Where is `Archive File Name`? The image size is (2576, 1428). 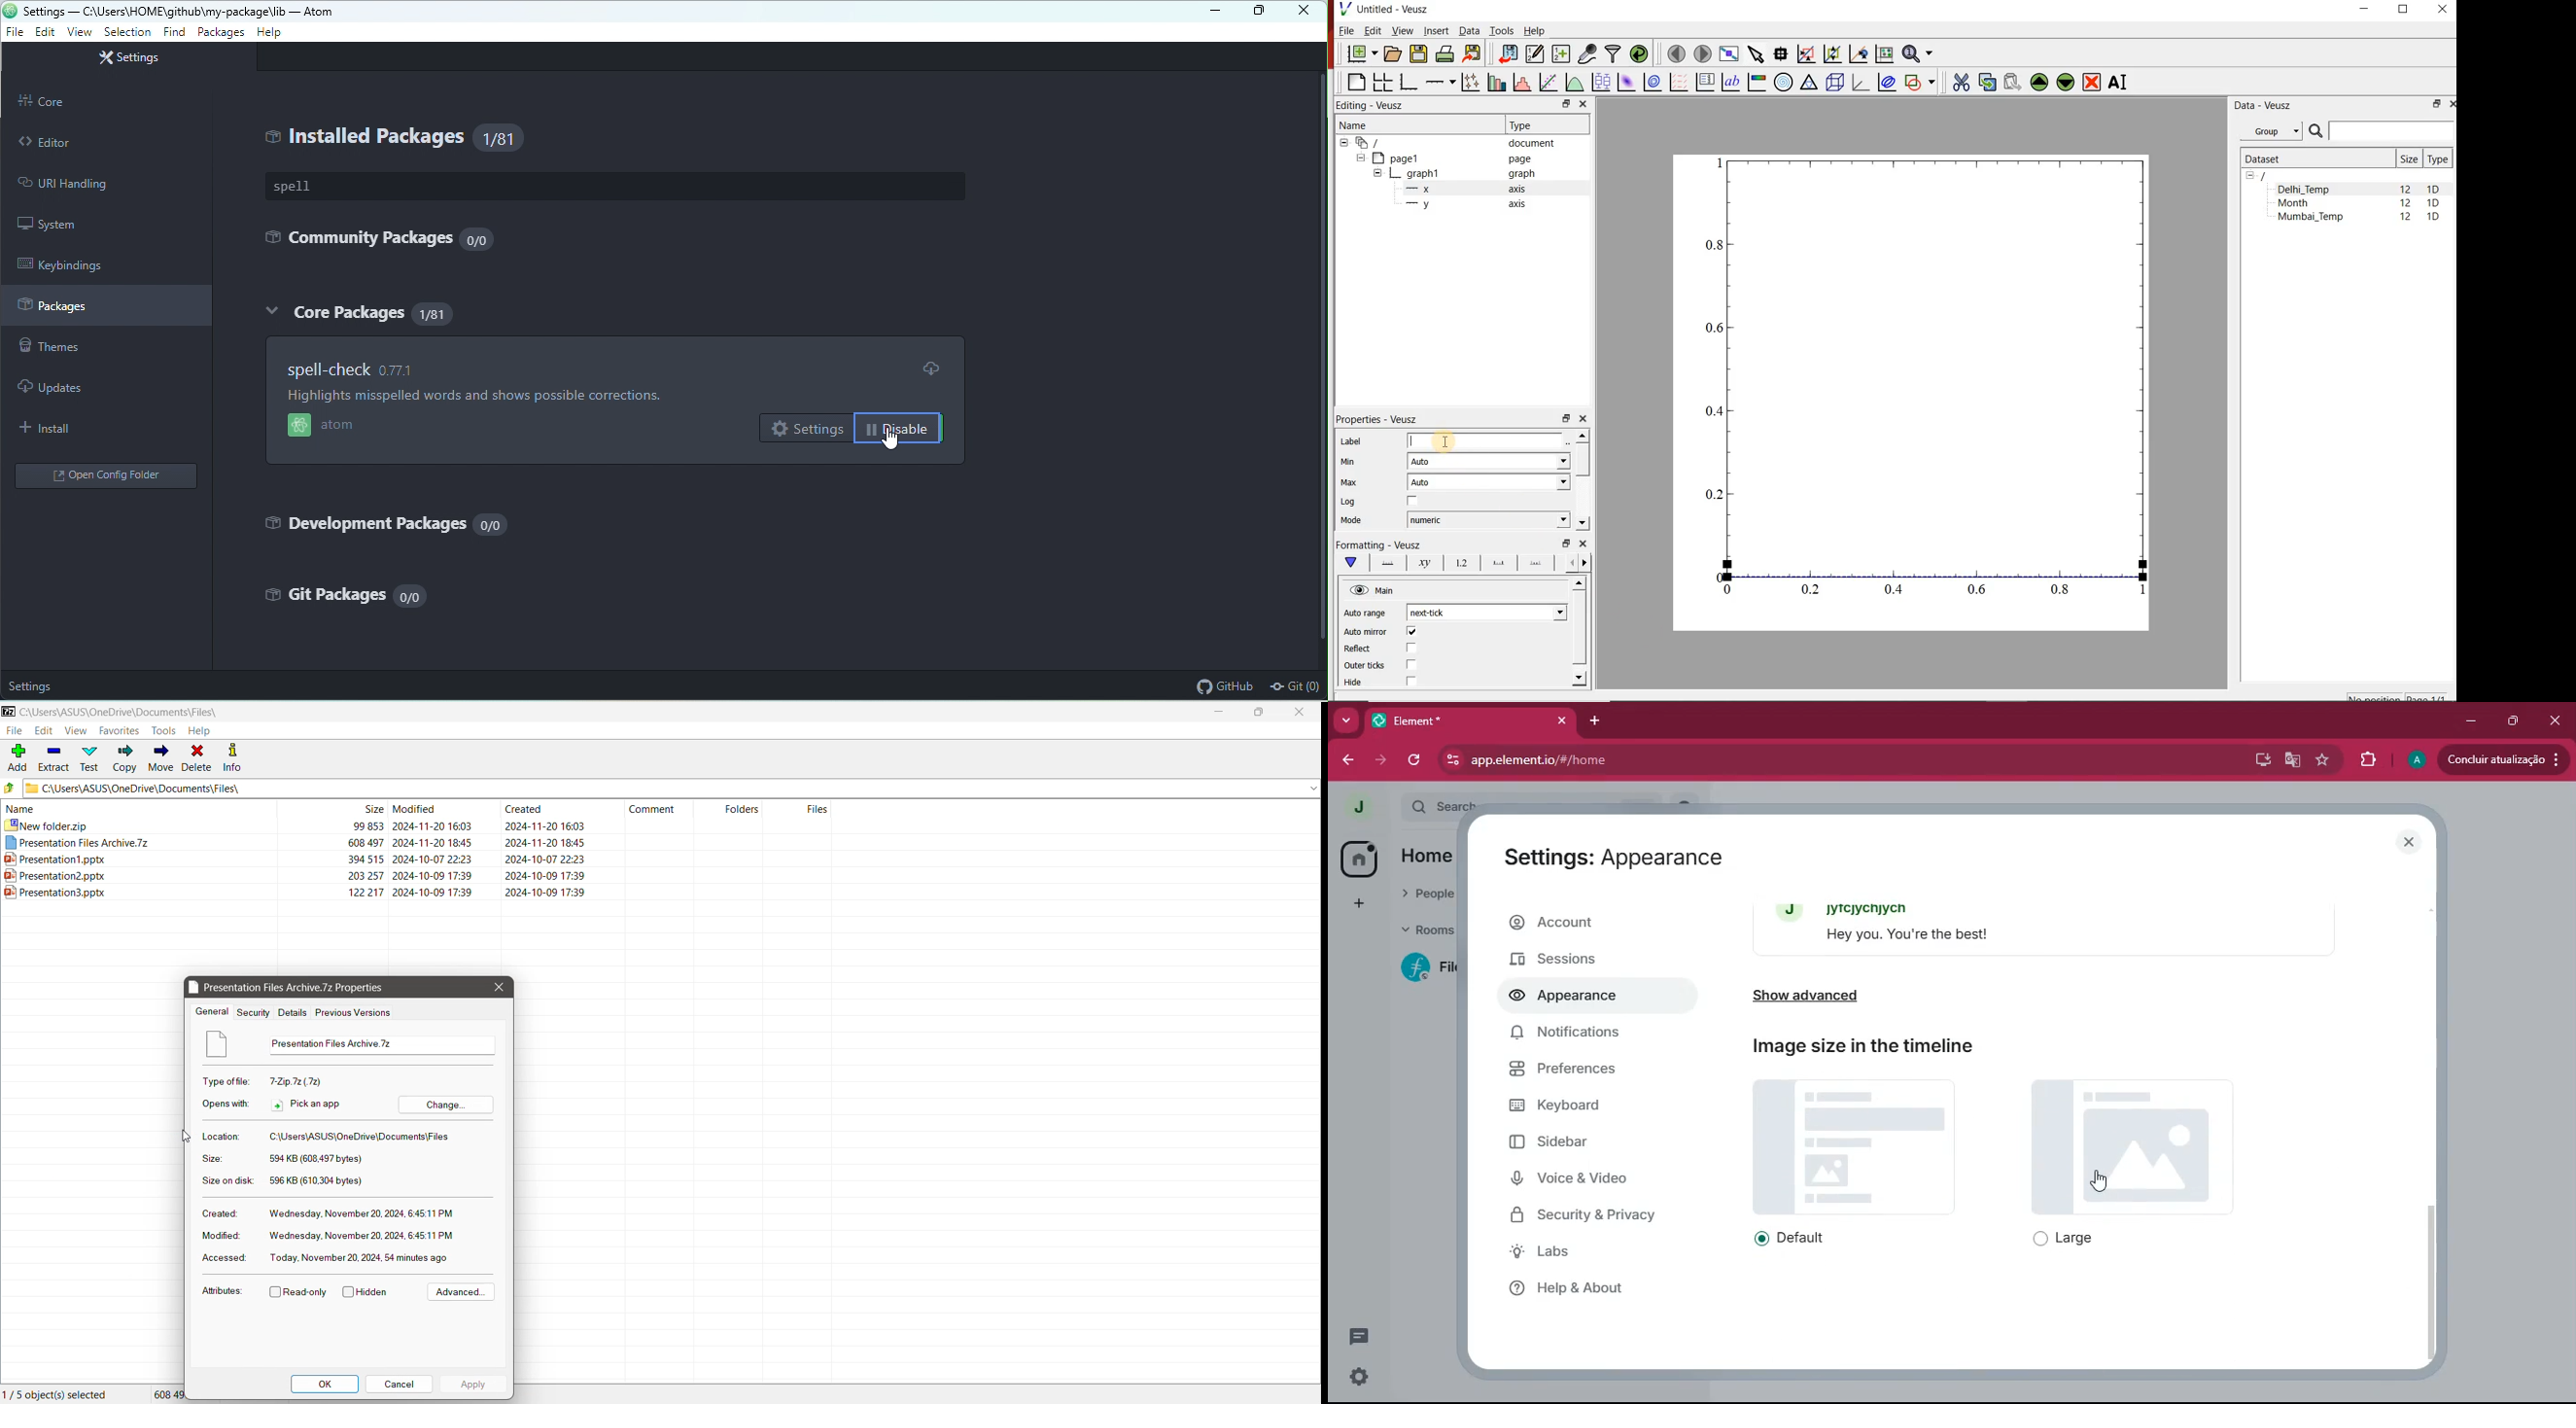 Archive File Name is located at coordinates (380, 1045).